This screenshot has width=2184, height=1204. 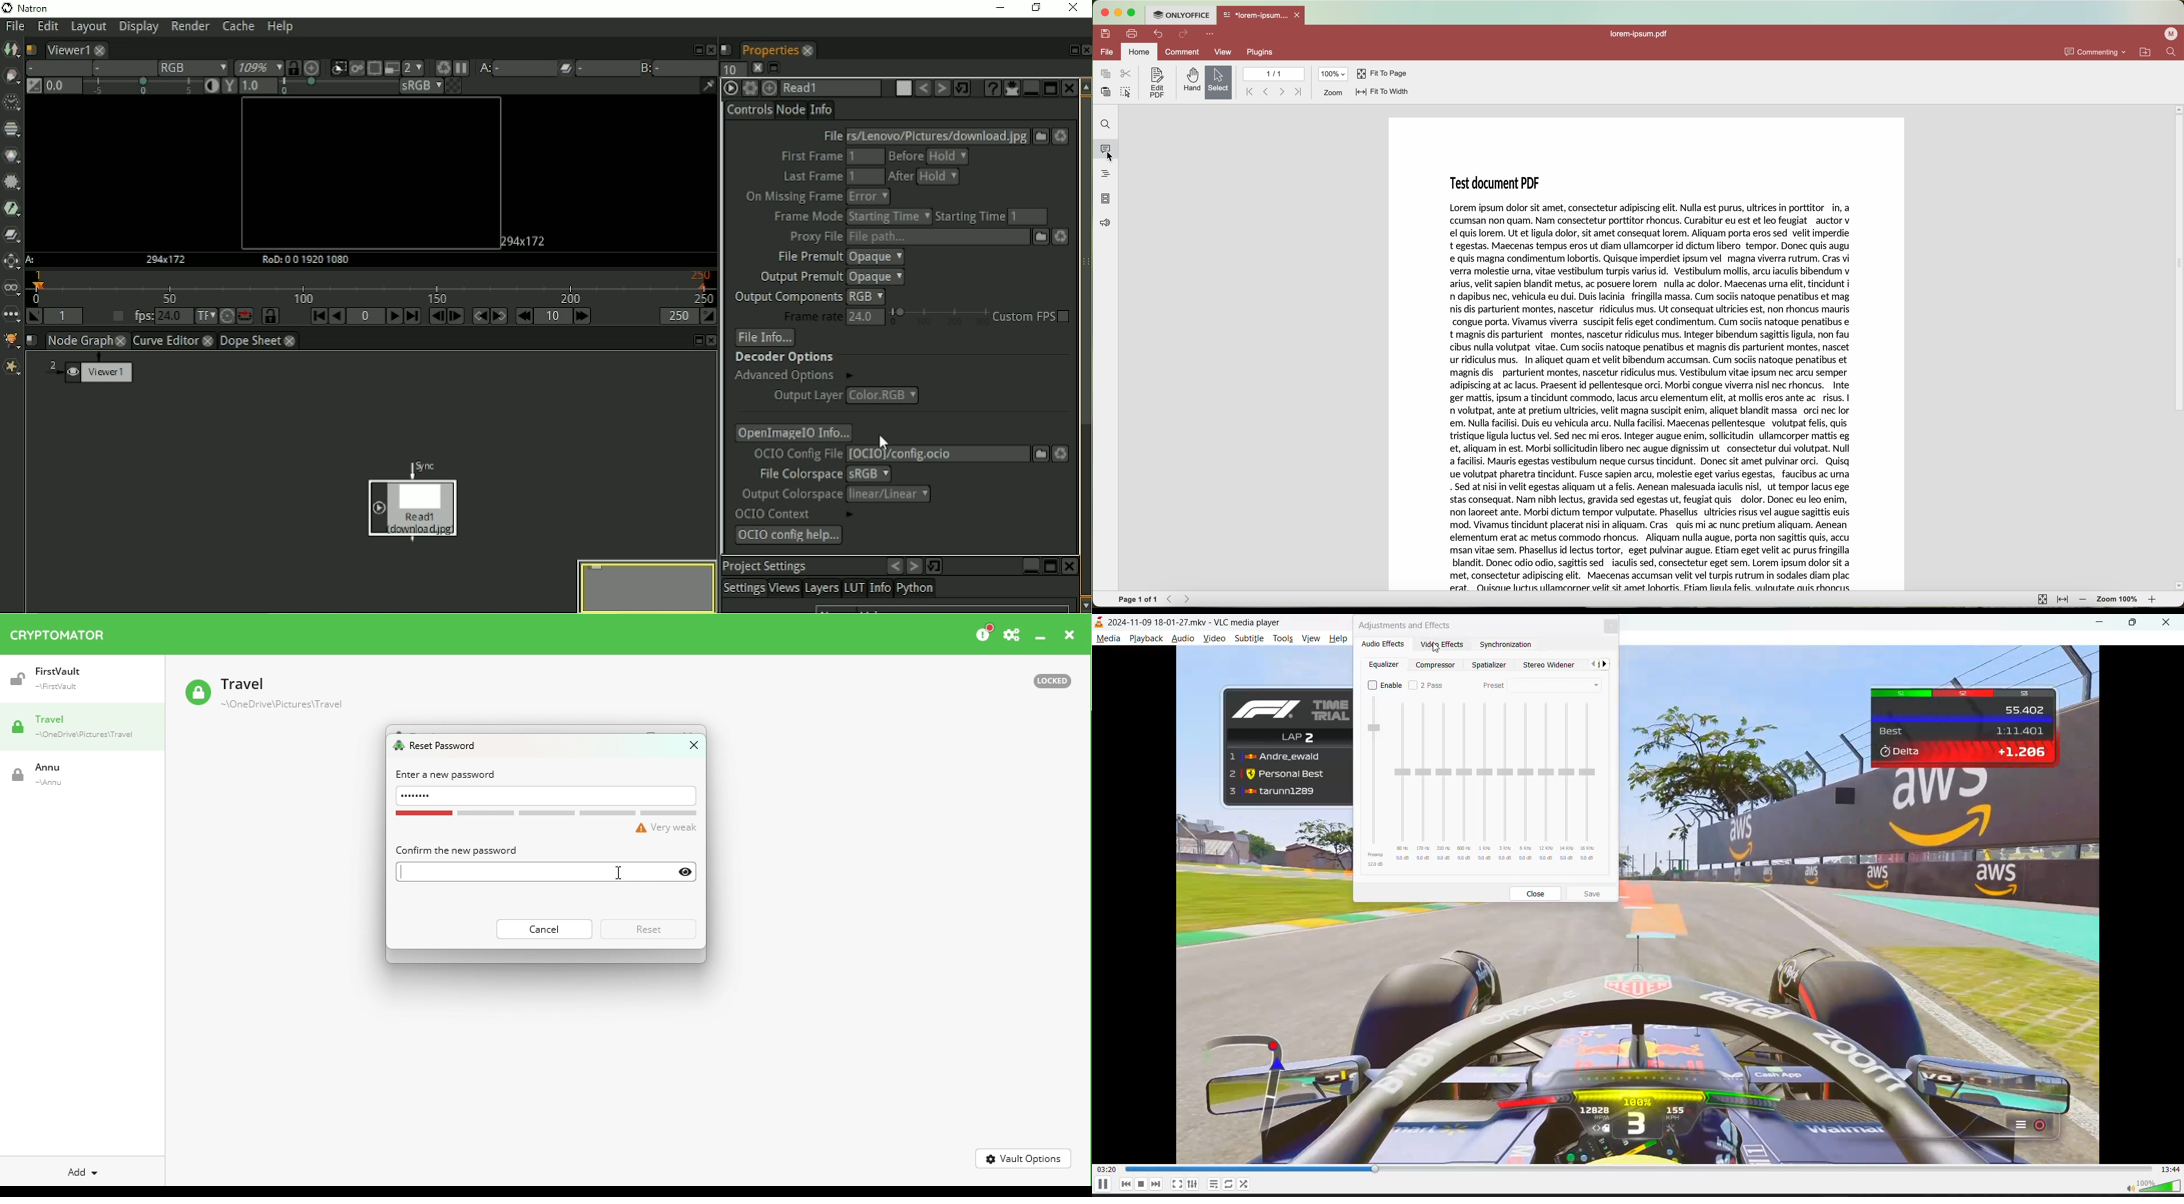 I want to click on stereo widener, so click(x=1551, y=665).